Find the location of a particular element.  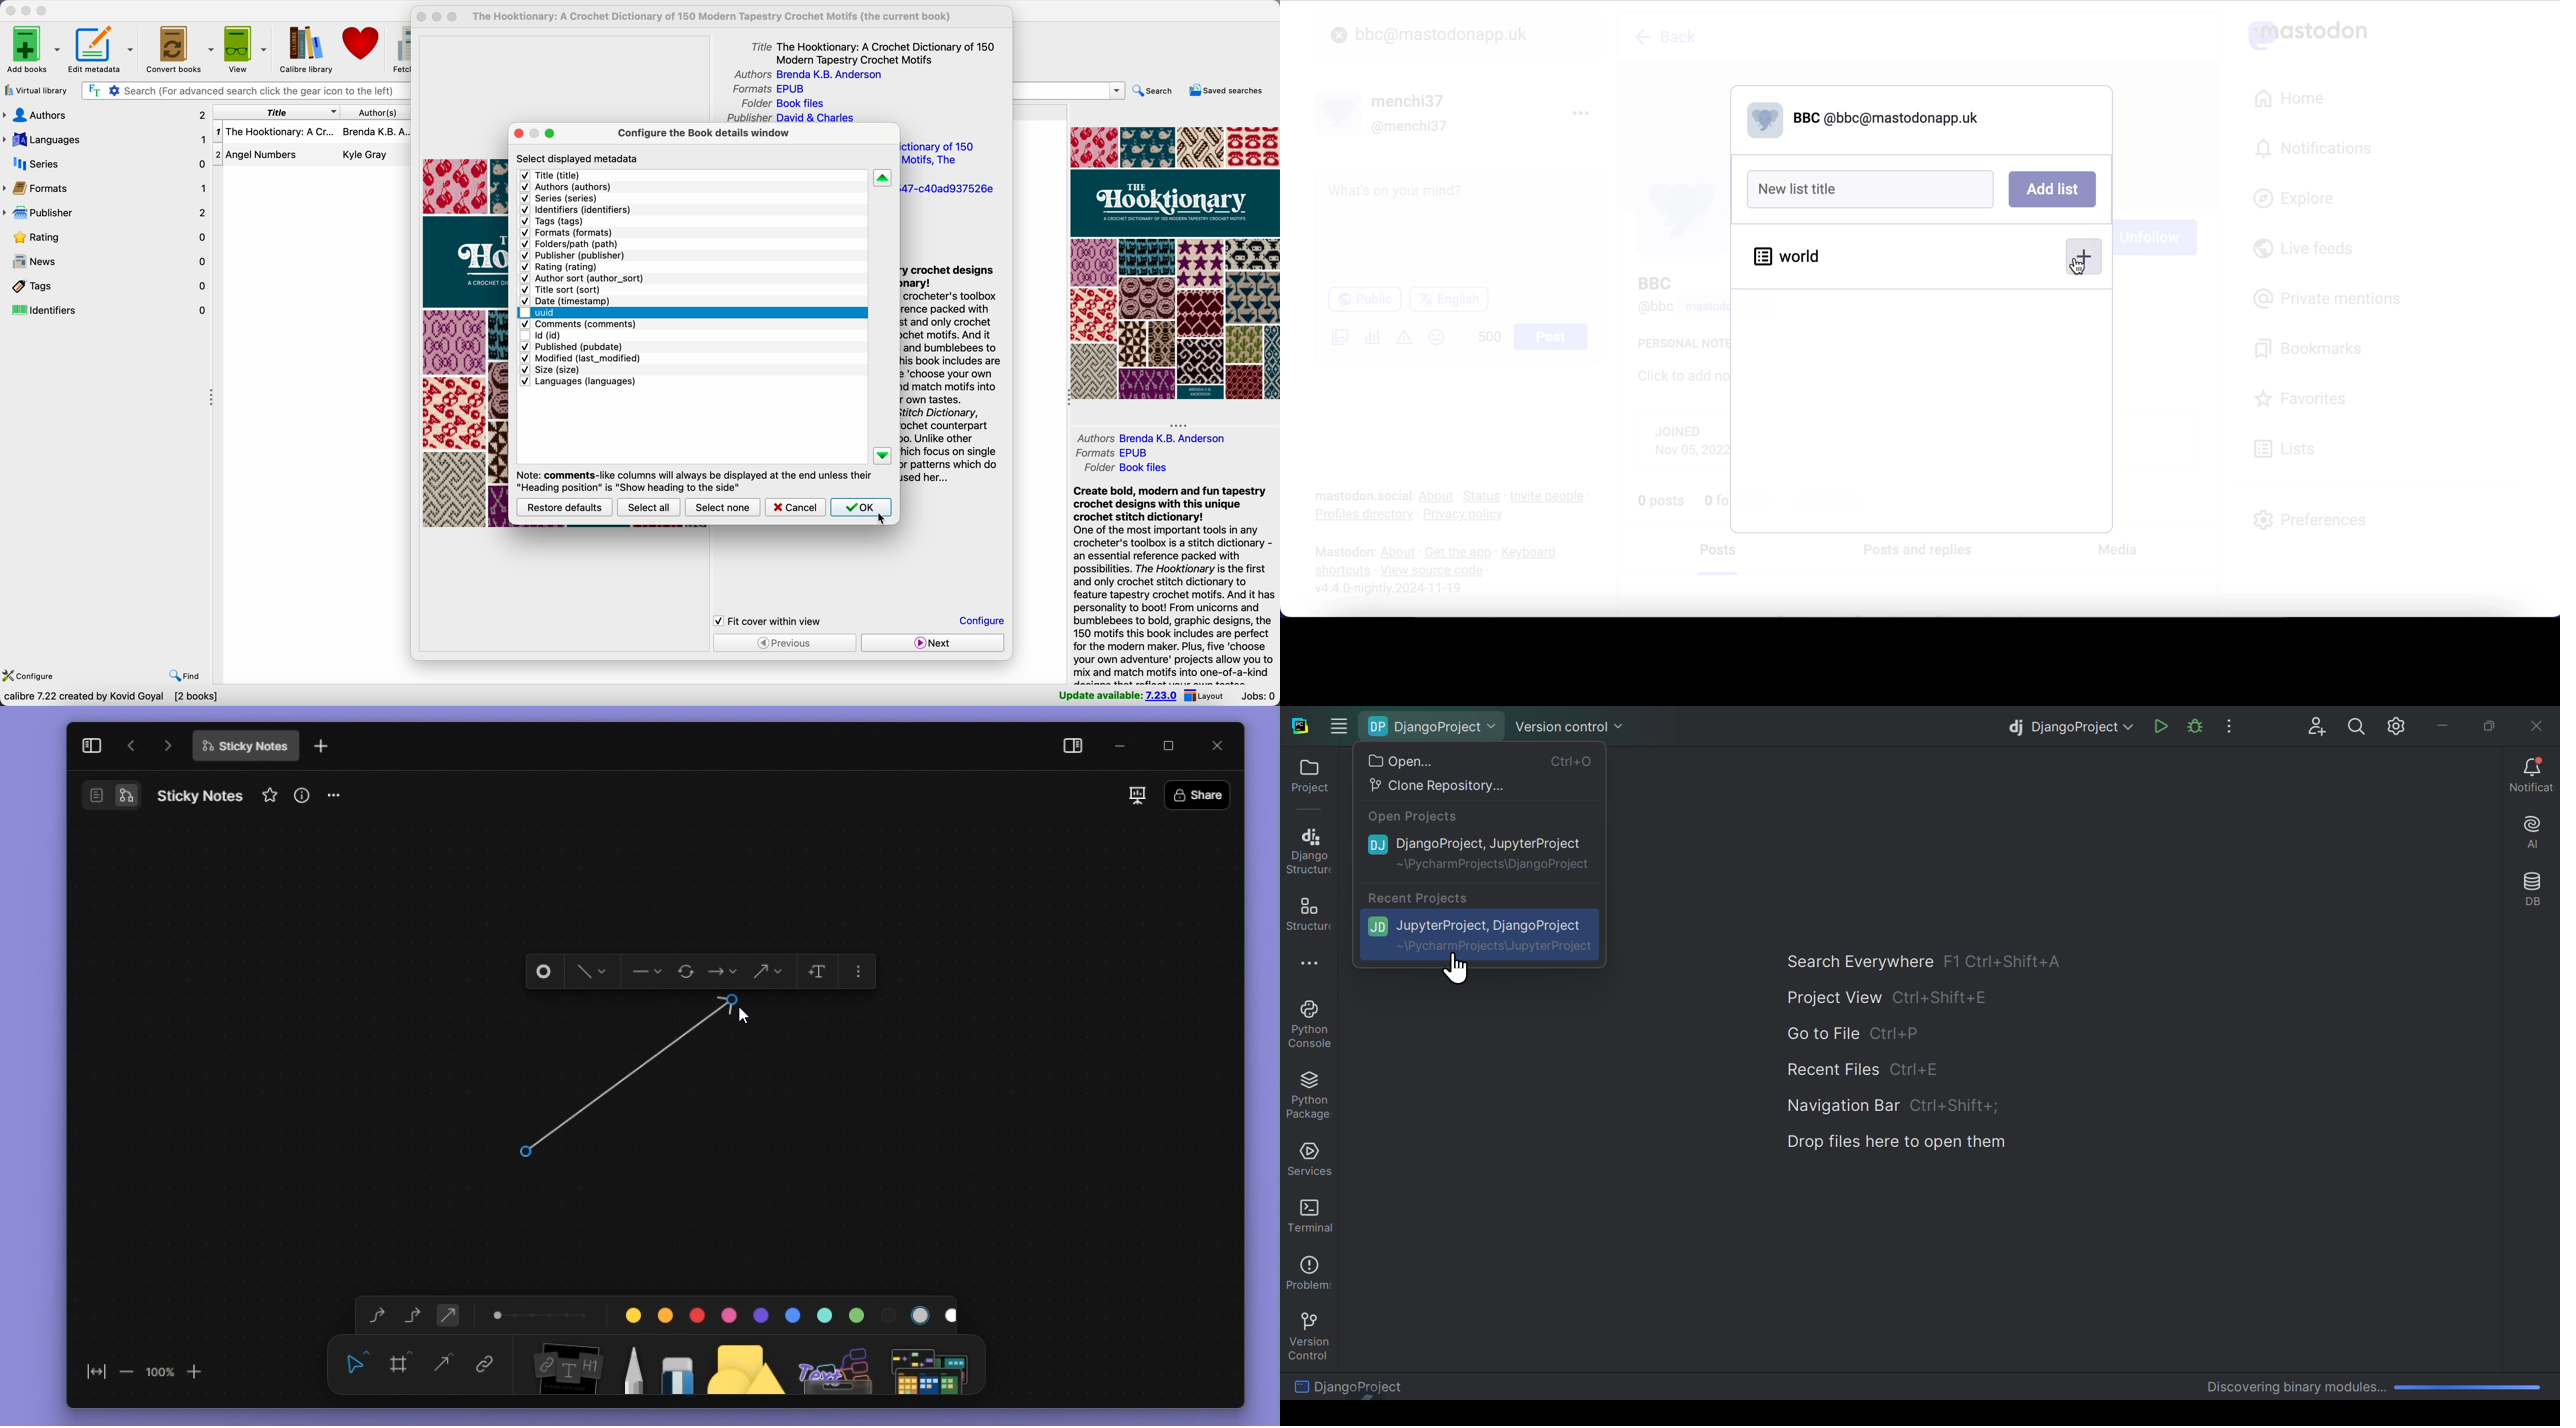

close popup is located at coordinates (519, 134).